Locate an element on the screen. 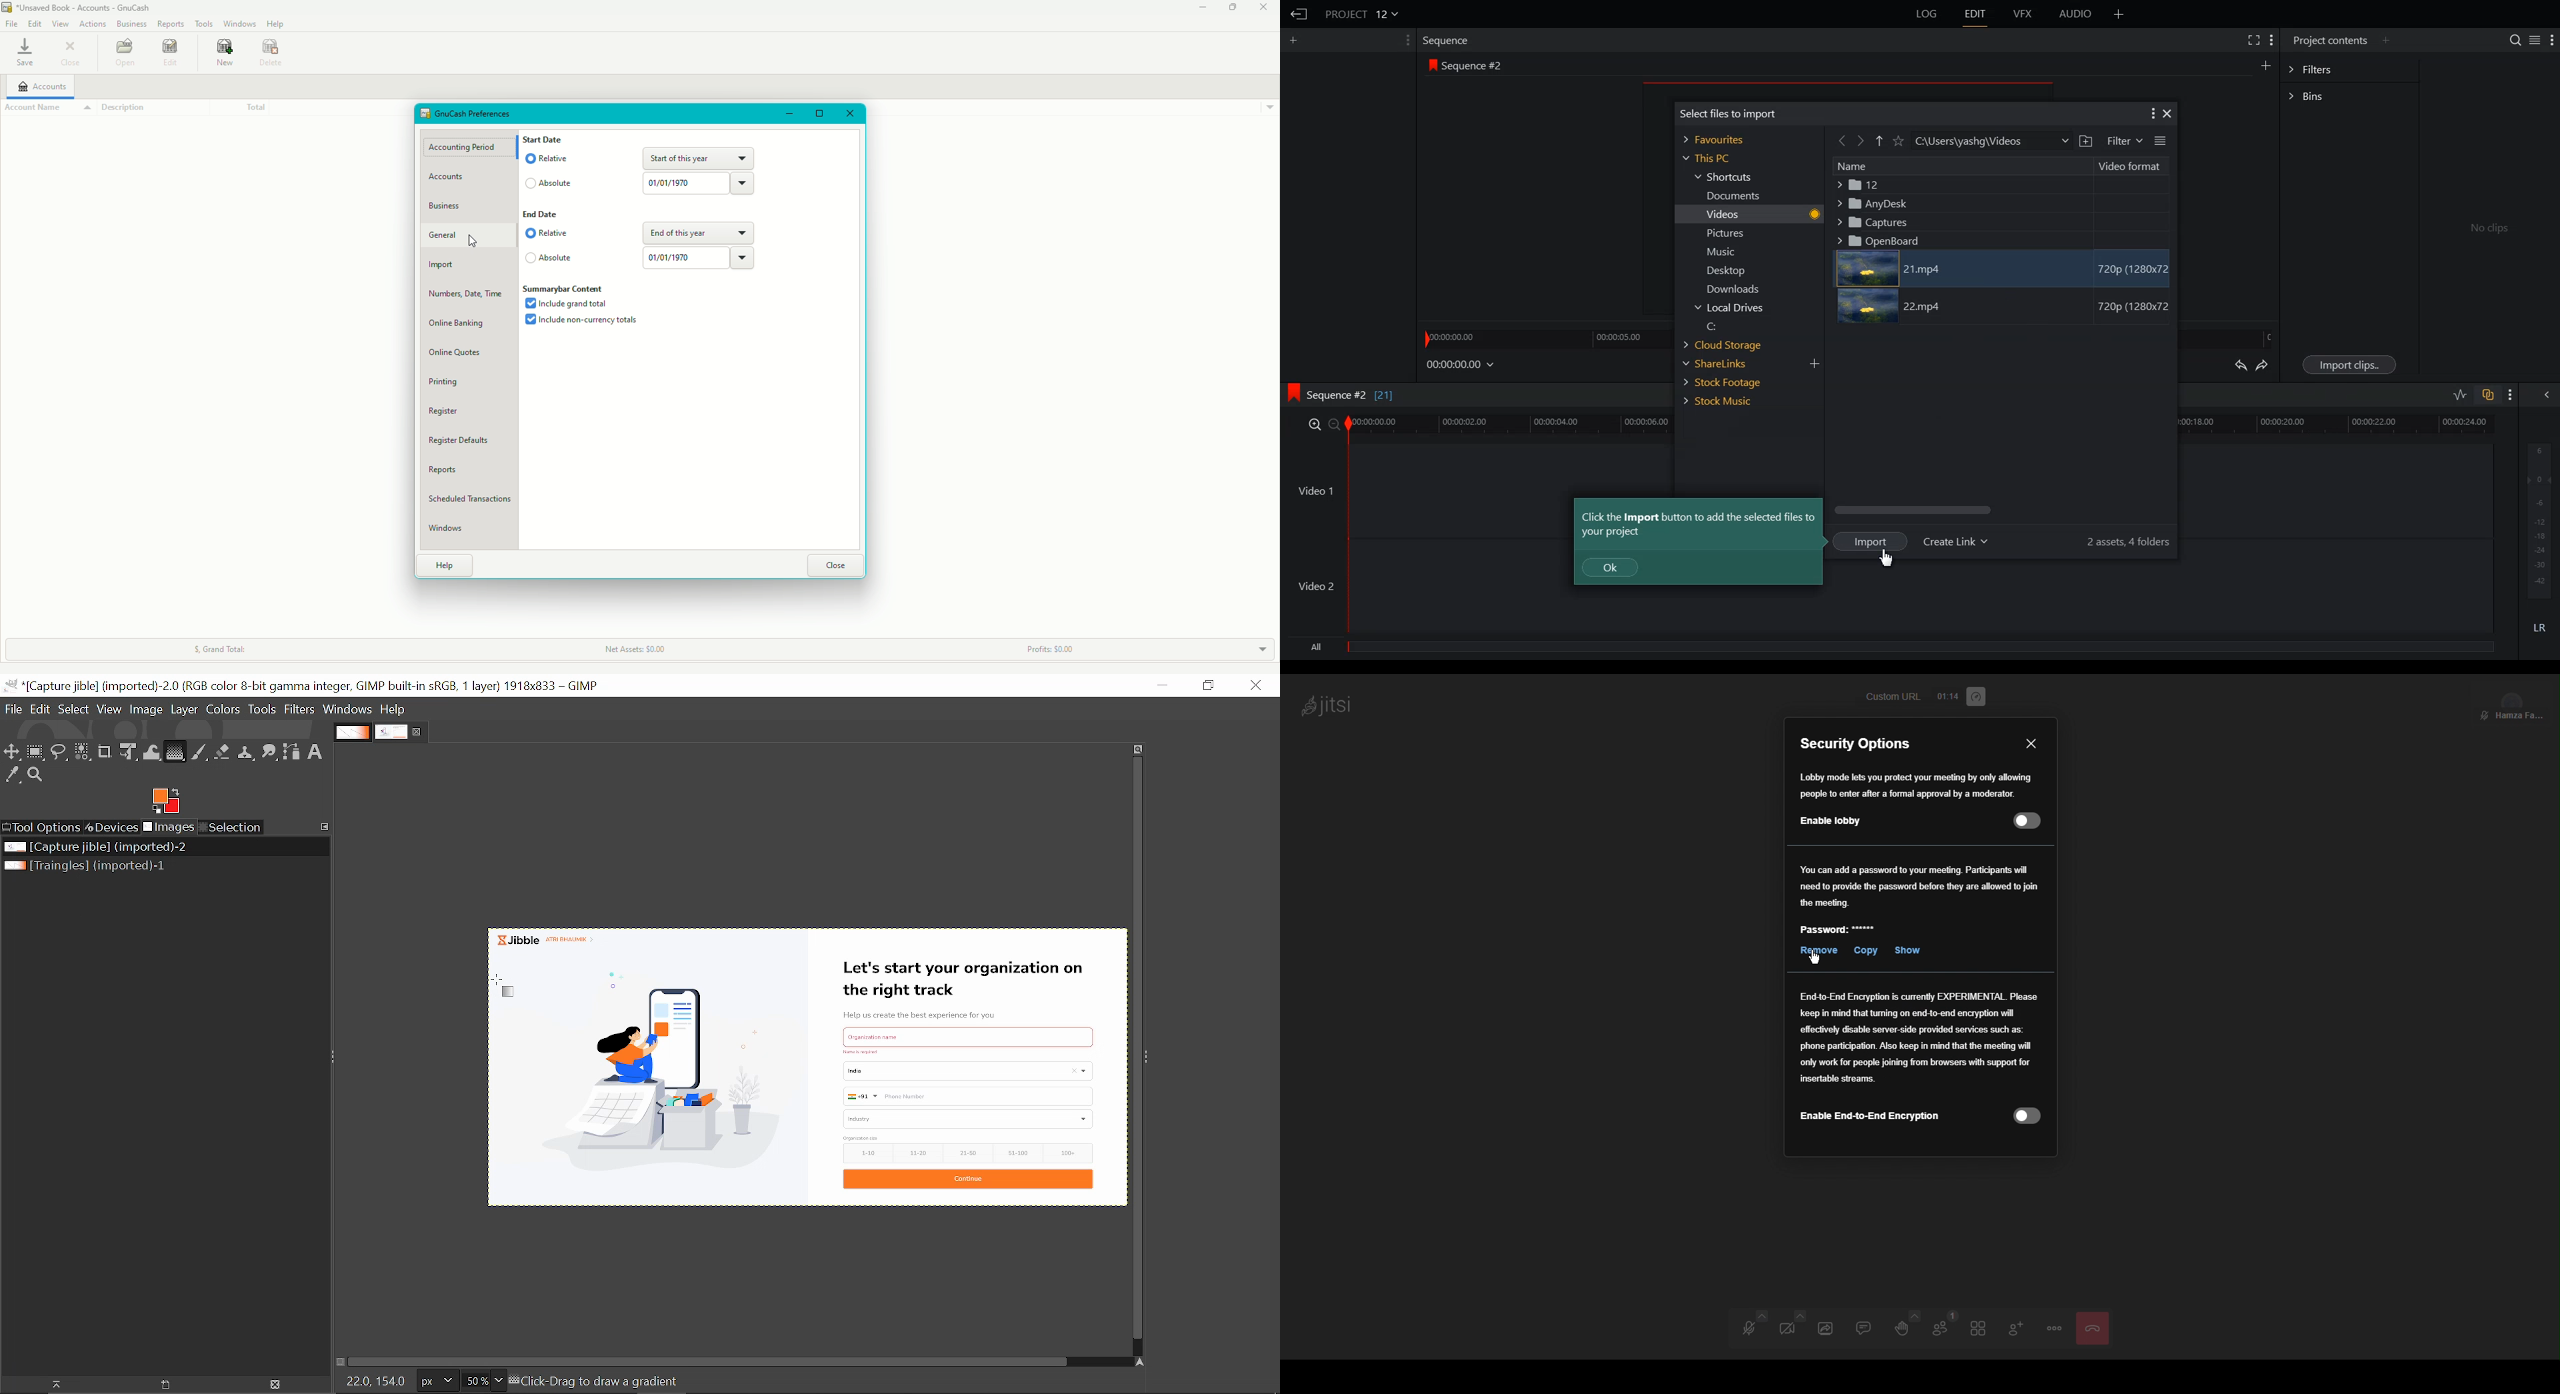 The image size is (2576, 1400). Unified transform tool is located at coordinates (130, 752).